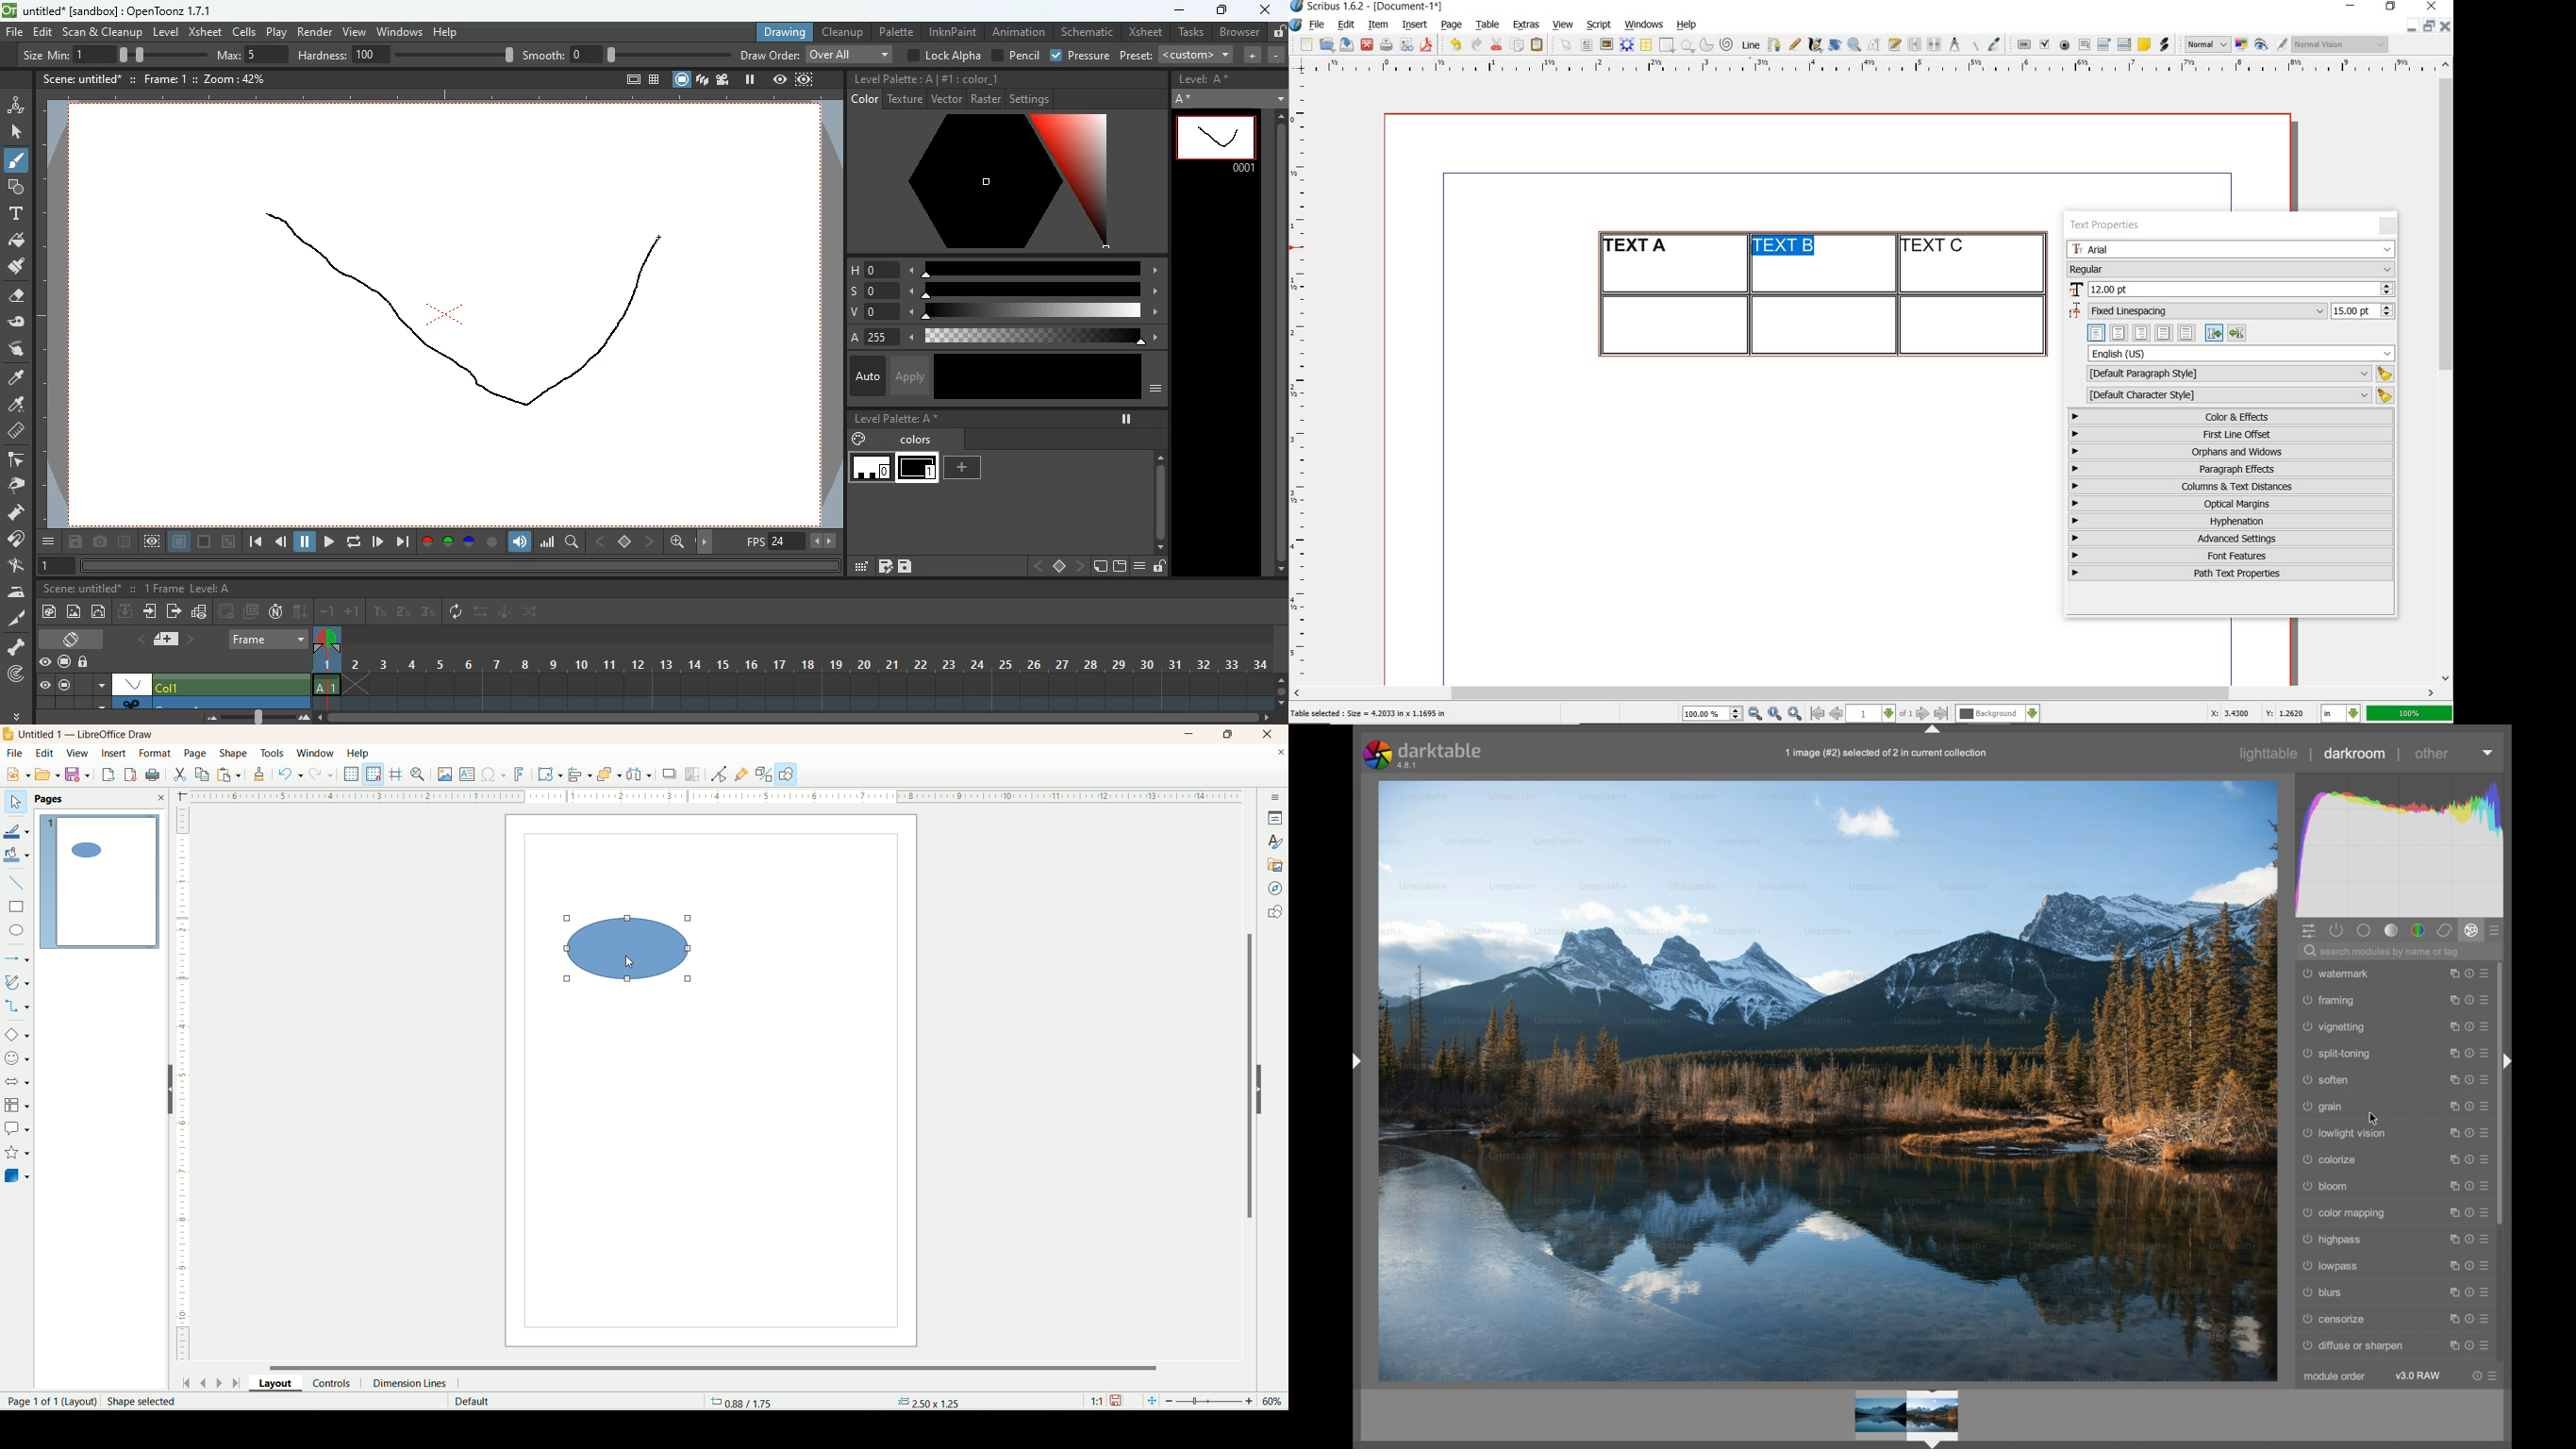 This screenshot has height=1456, width=2576. I want to click on scene title, so click(85, 589).